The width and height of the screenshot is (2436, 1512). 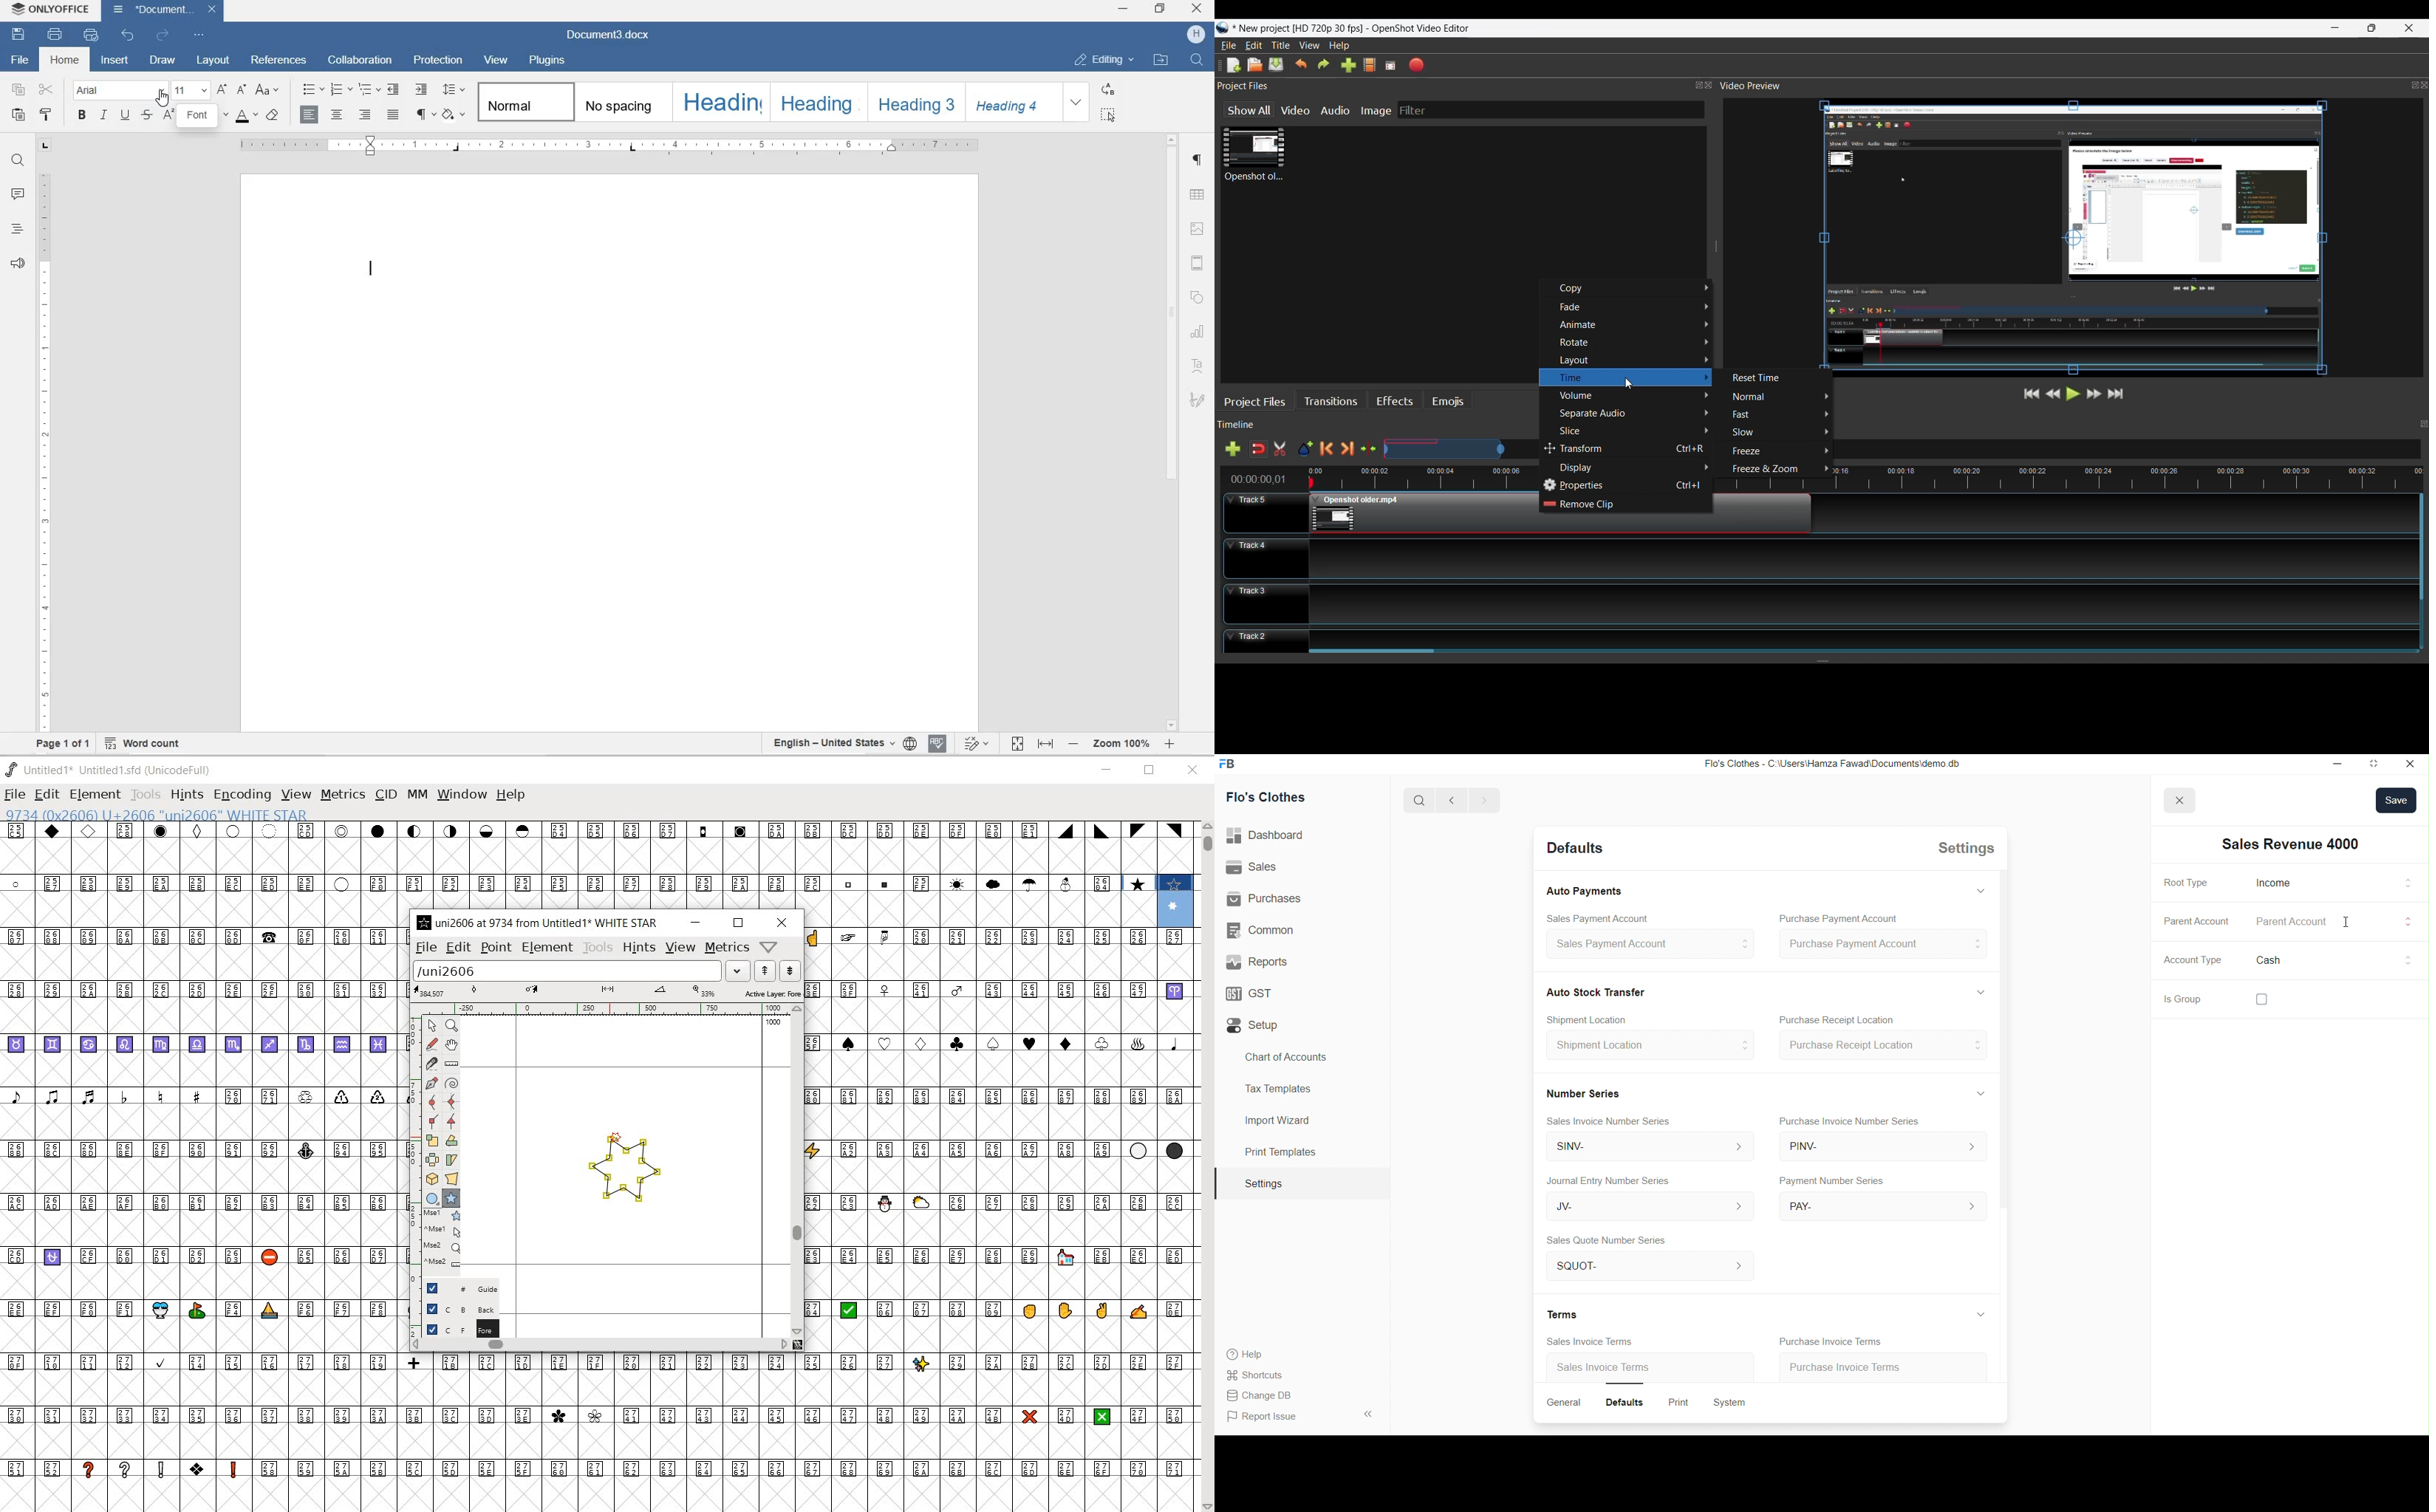 What do you see at coordinates (1254, 46) in the screenshot?
I see `Edit` at bounding box center [1254, 46].